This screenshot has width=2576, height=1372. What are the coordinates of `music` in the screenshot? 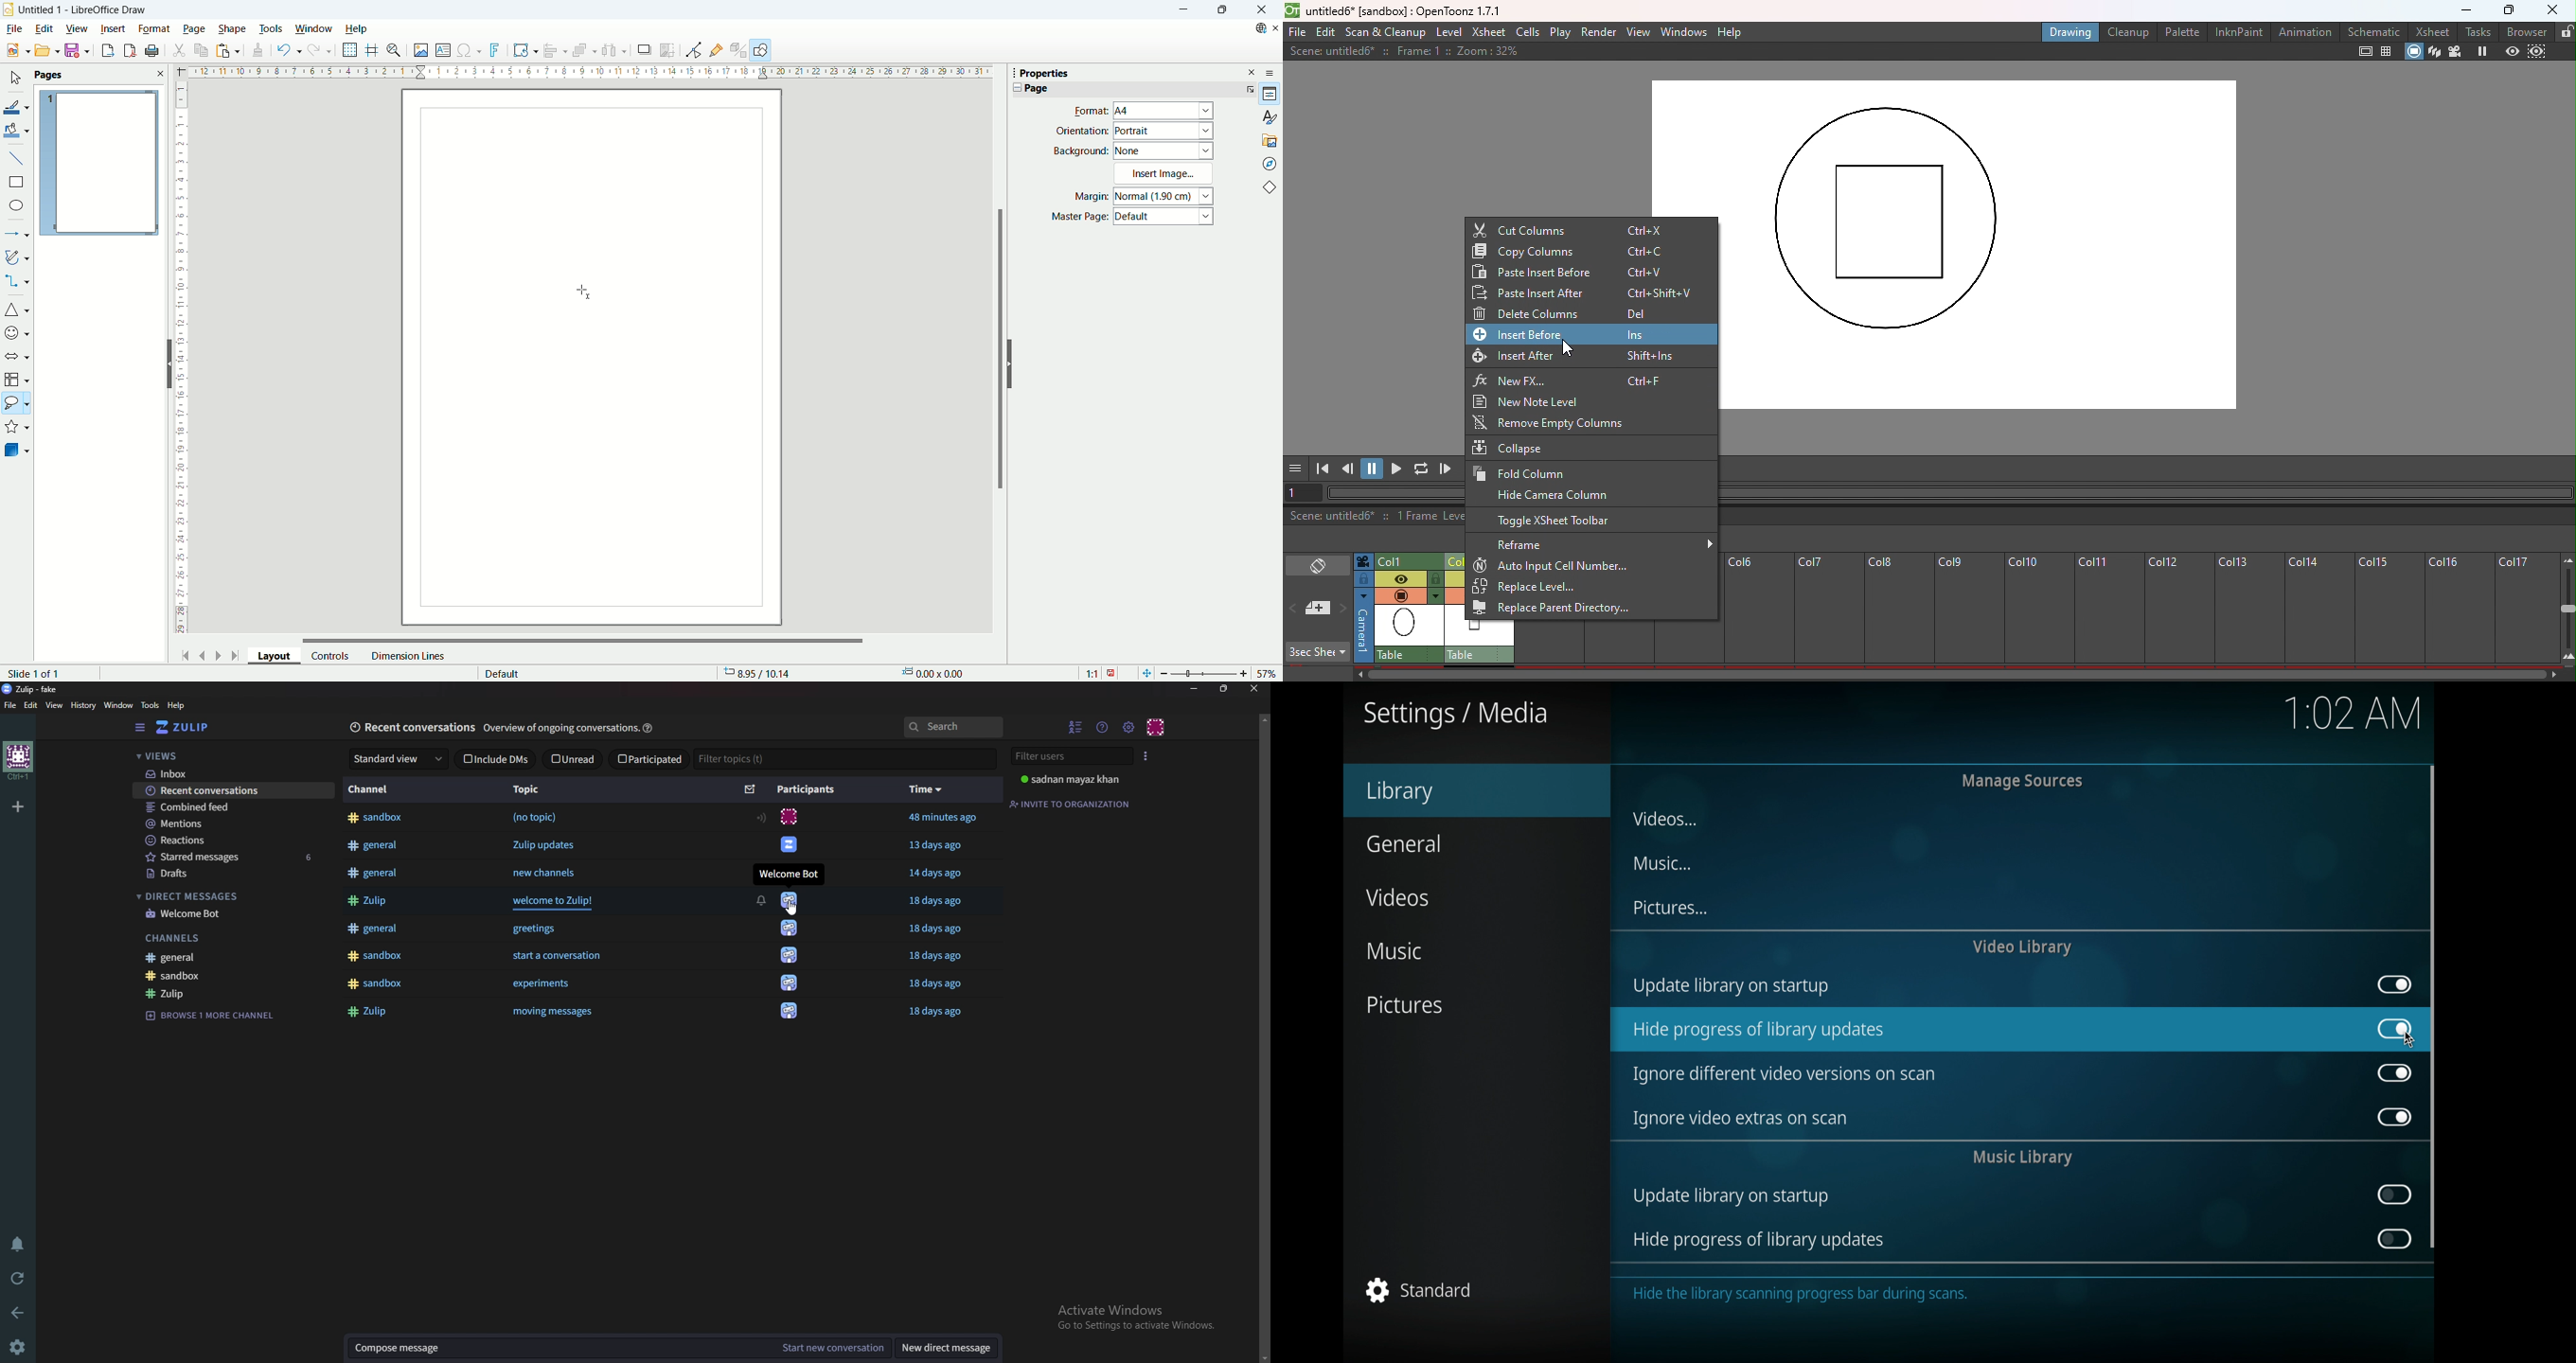 It's located at (1663, 864).